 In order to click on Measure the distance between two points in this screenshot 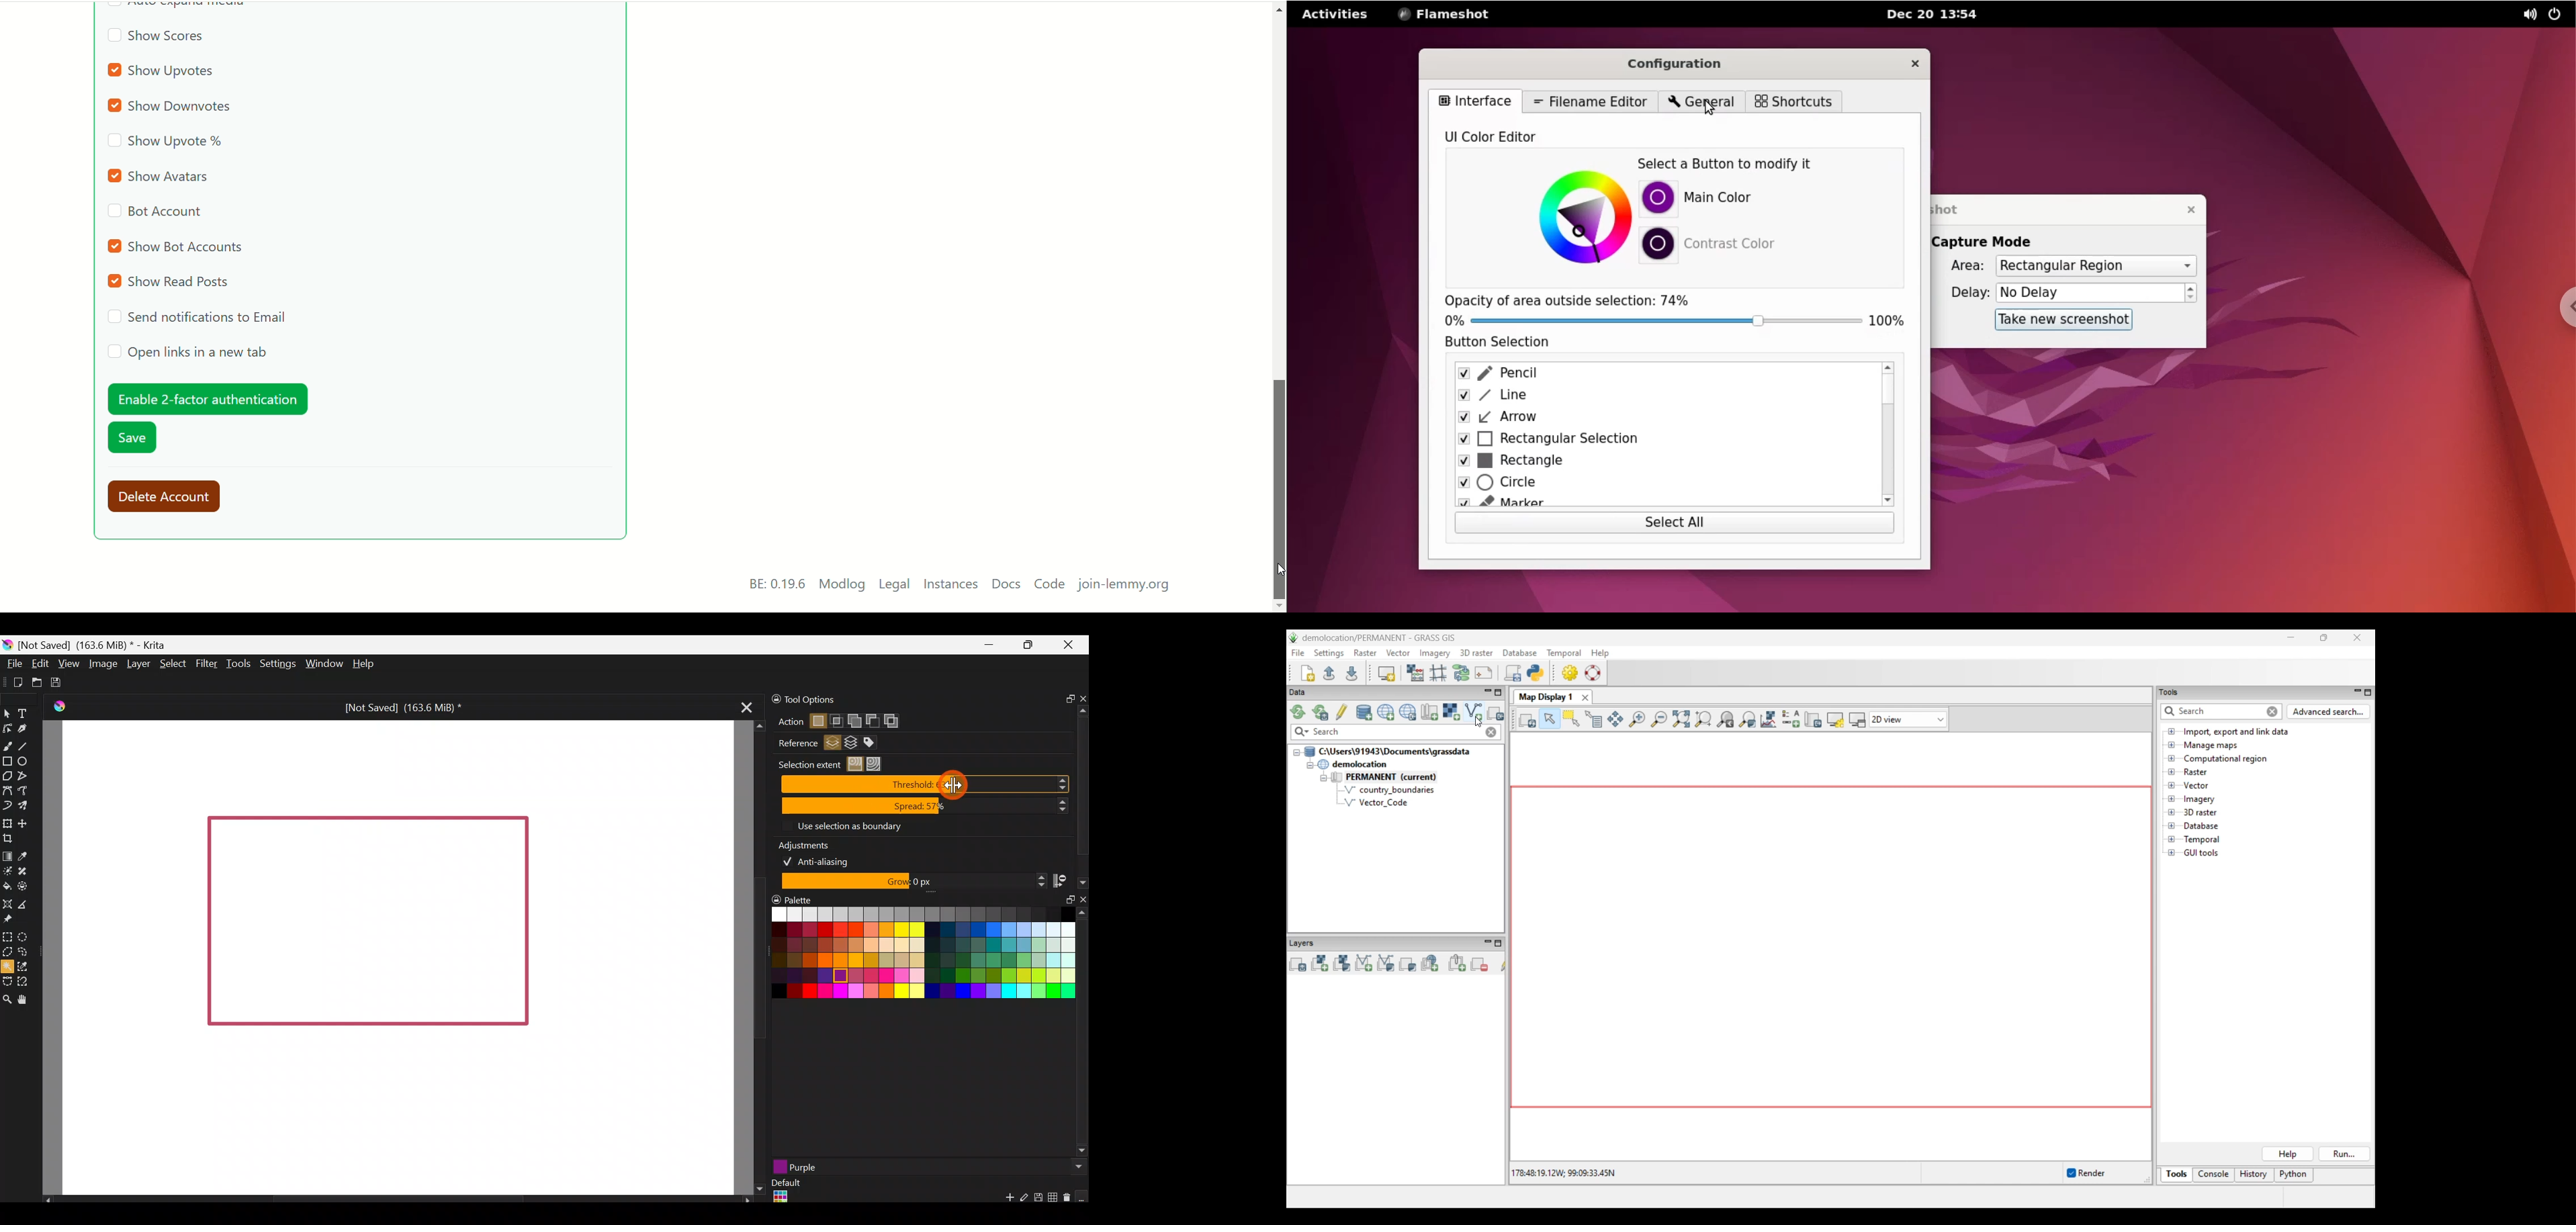, I will do `click(29, 905)`.